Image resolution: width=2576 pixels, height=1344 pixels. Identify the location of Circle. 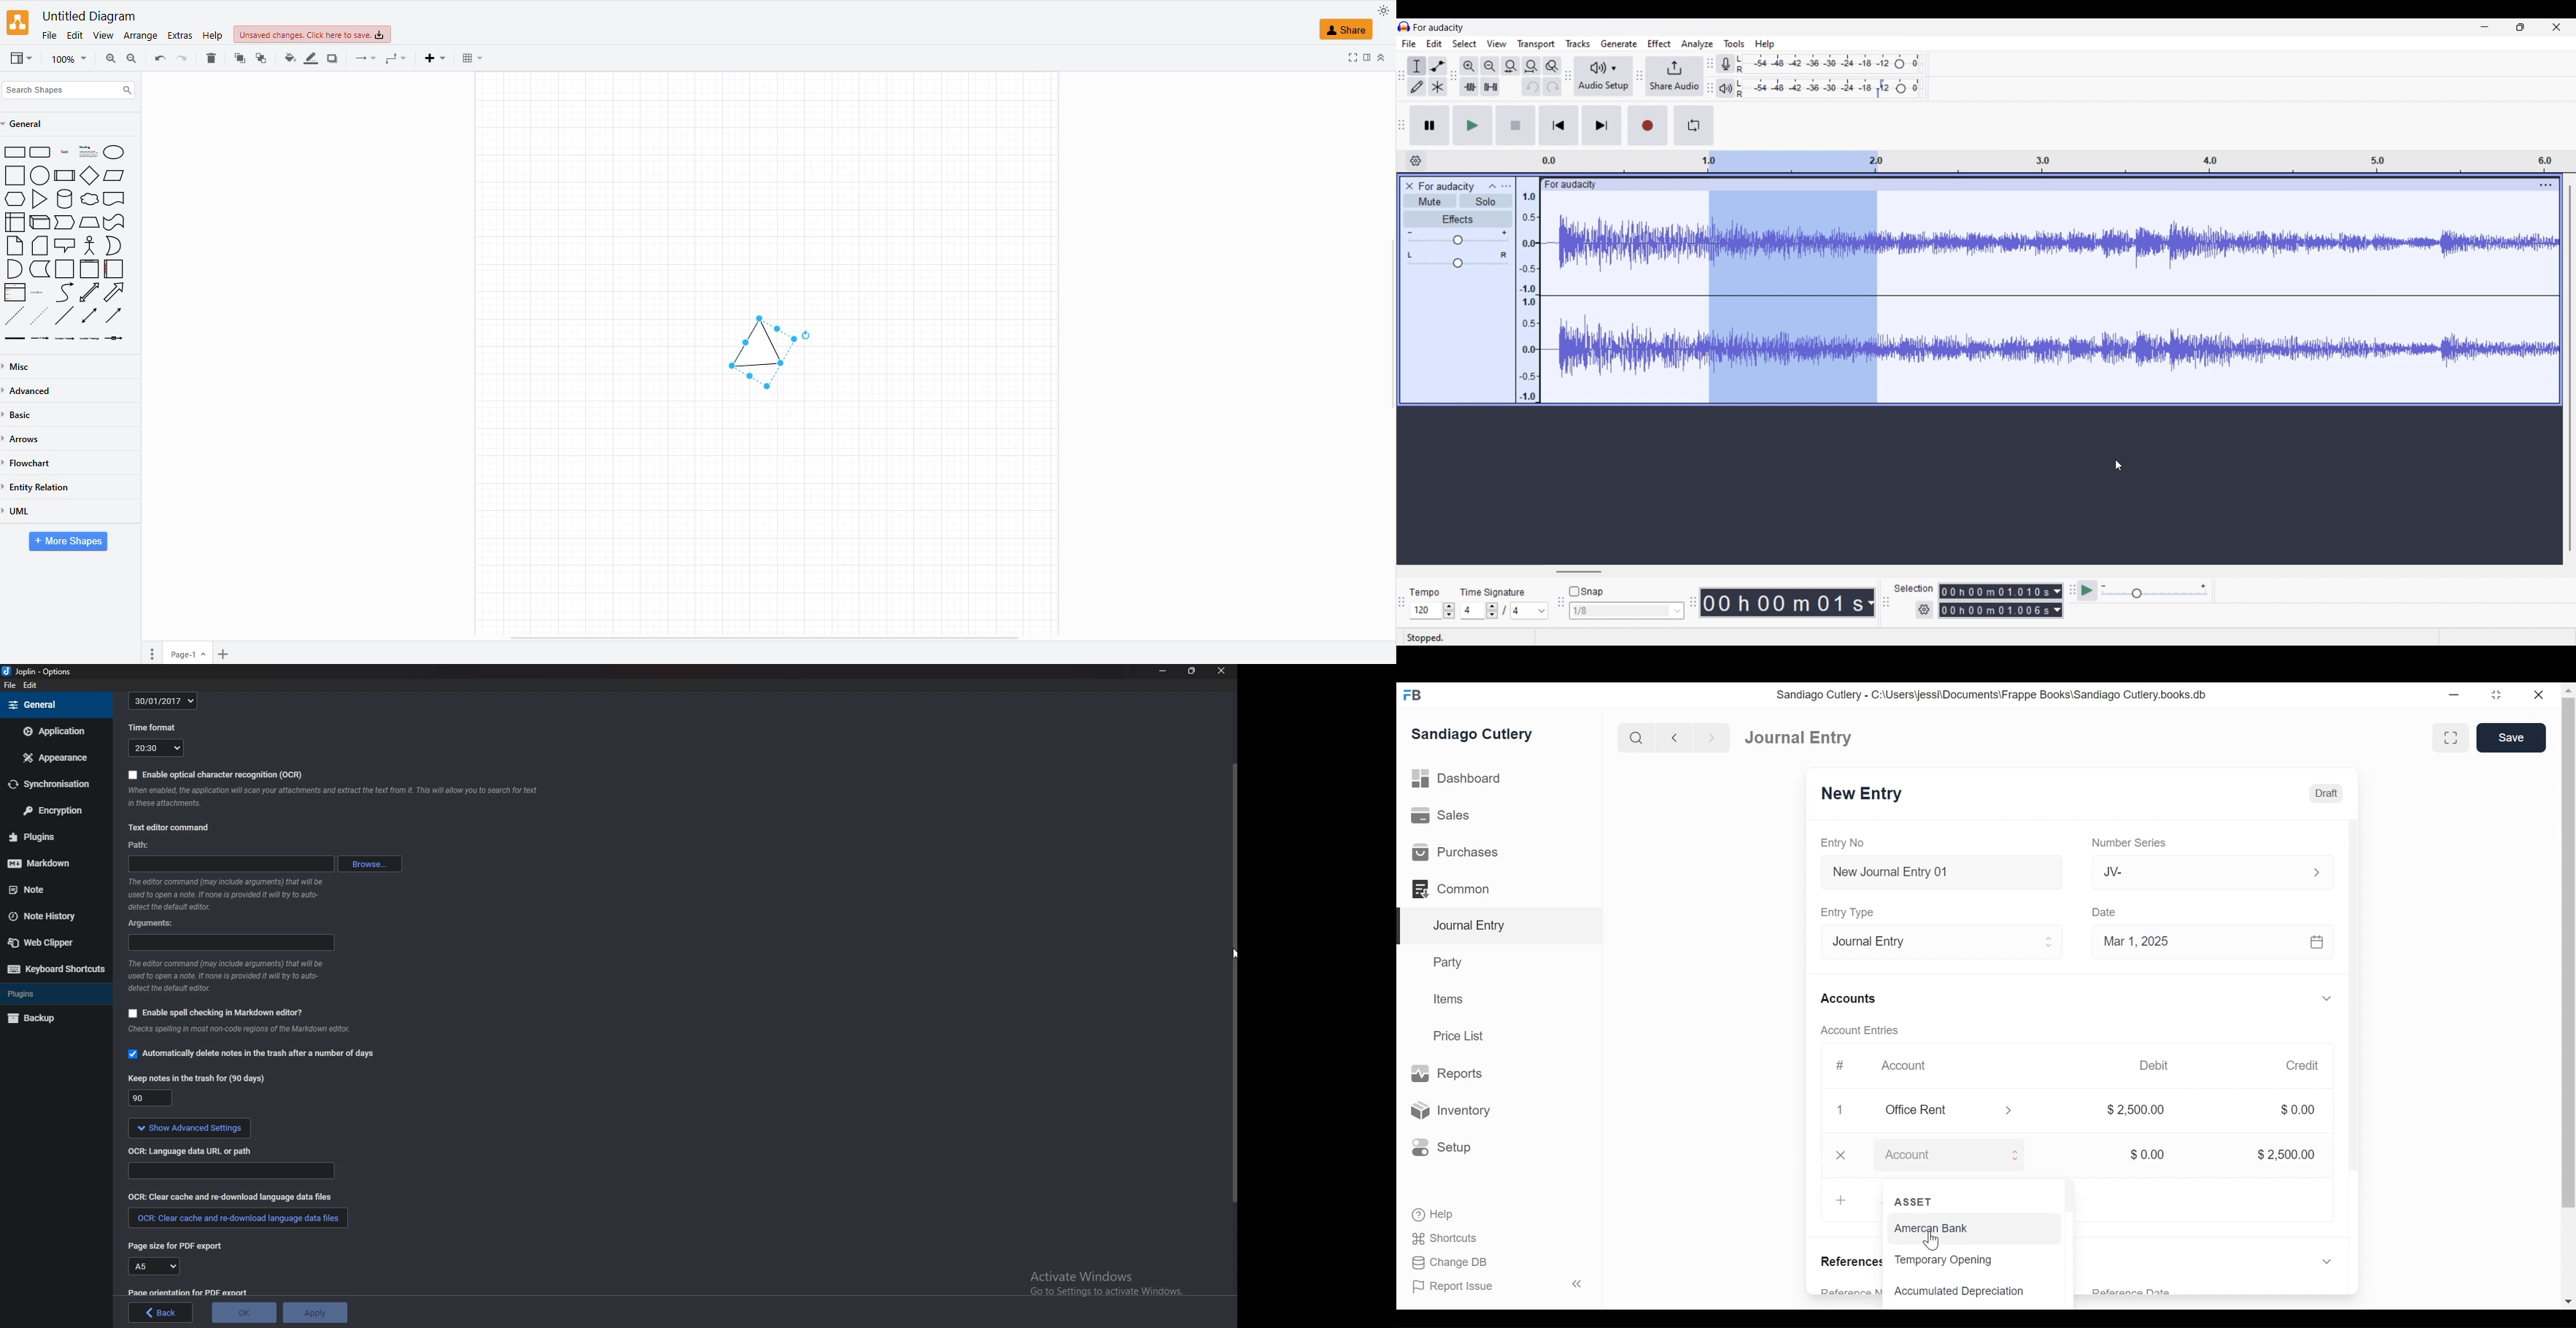
(114, 152).